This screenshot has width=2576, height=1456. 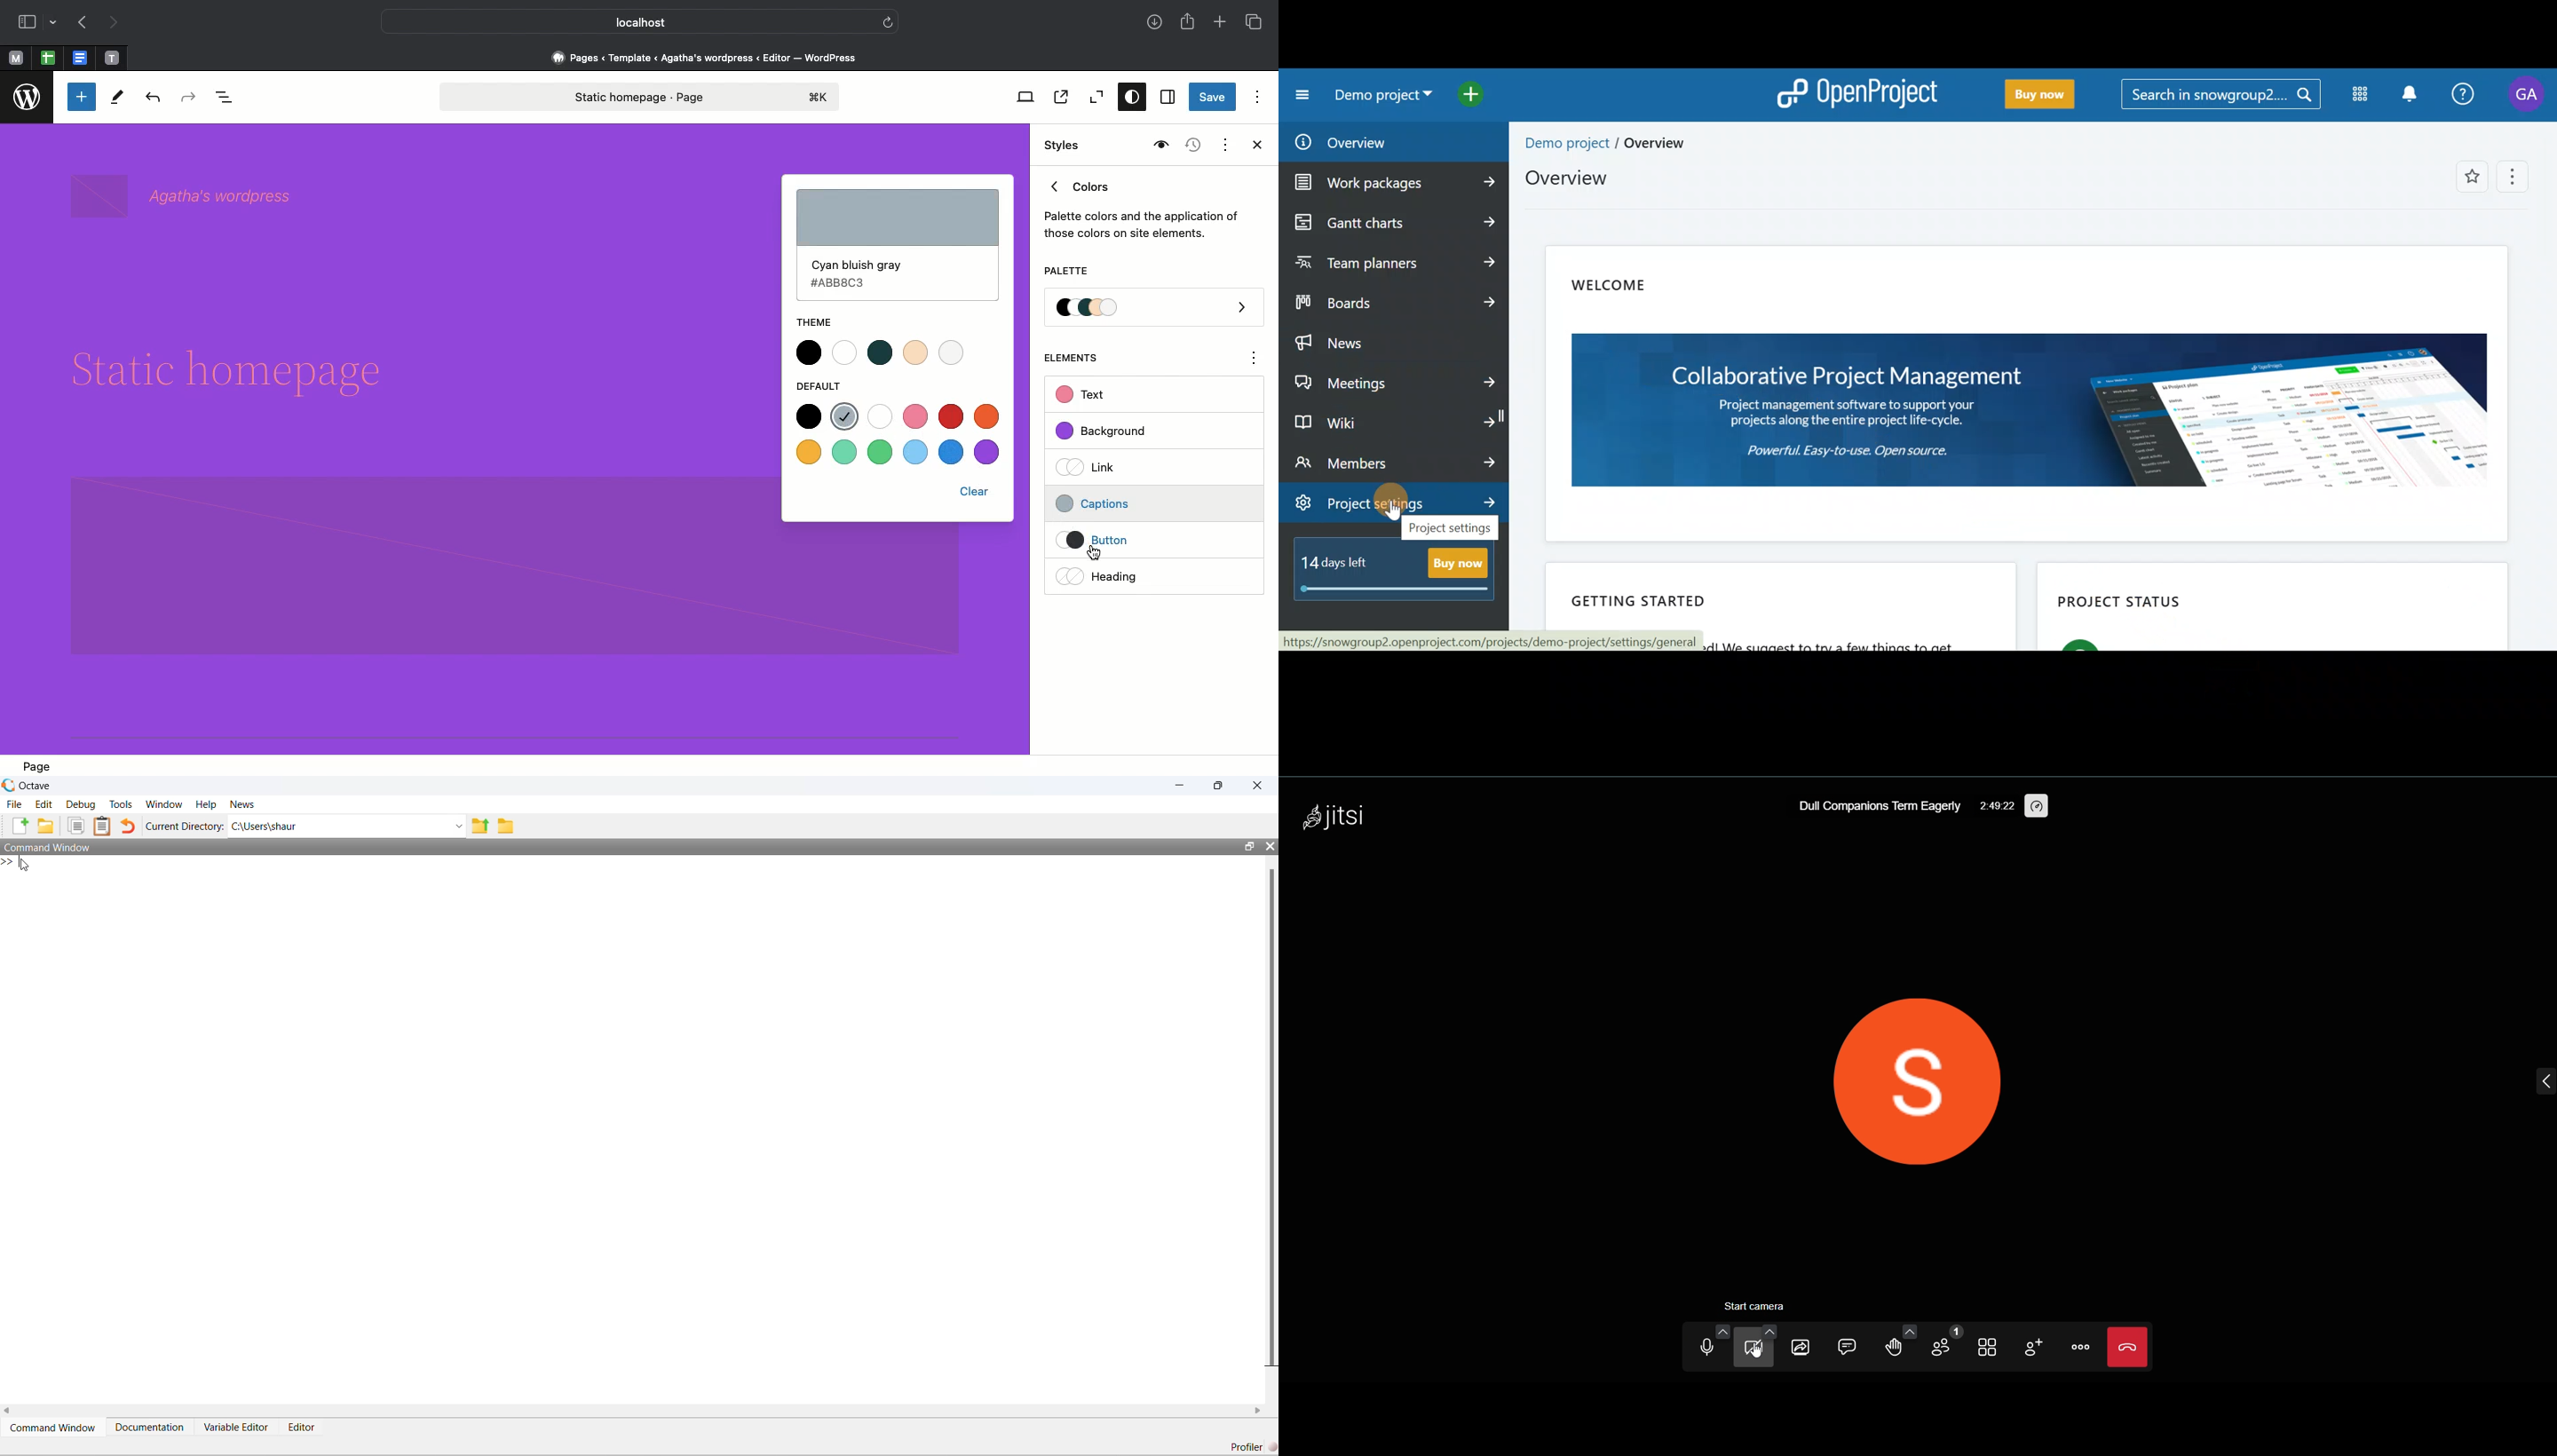 I want to click on Theme color, so click(x=879, y=352).